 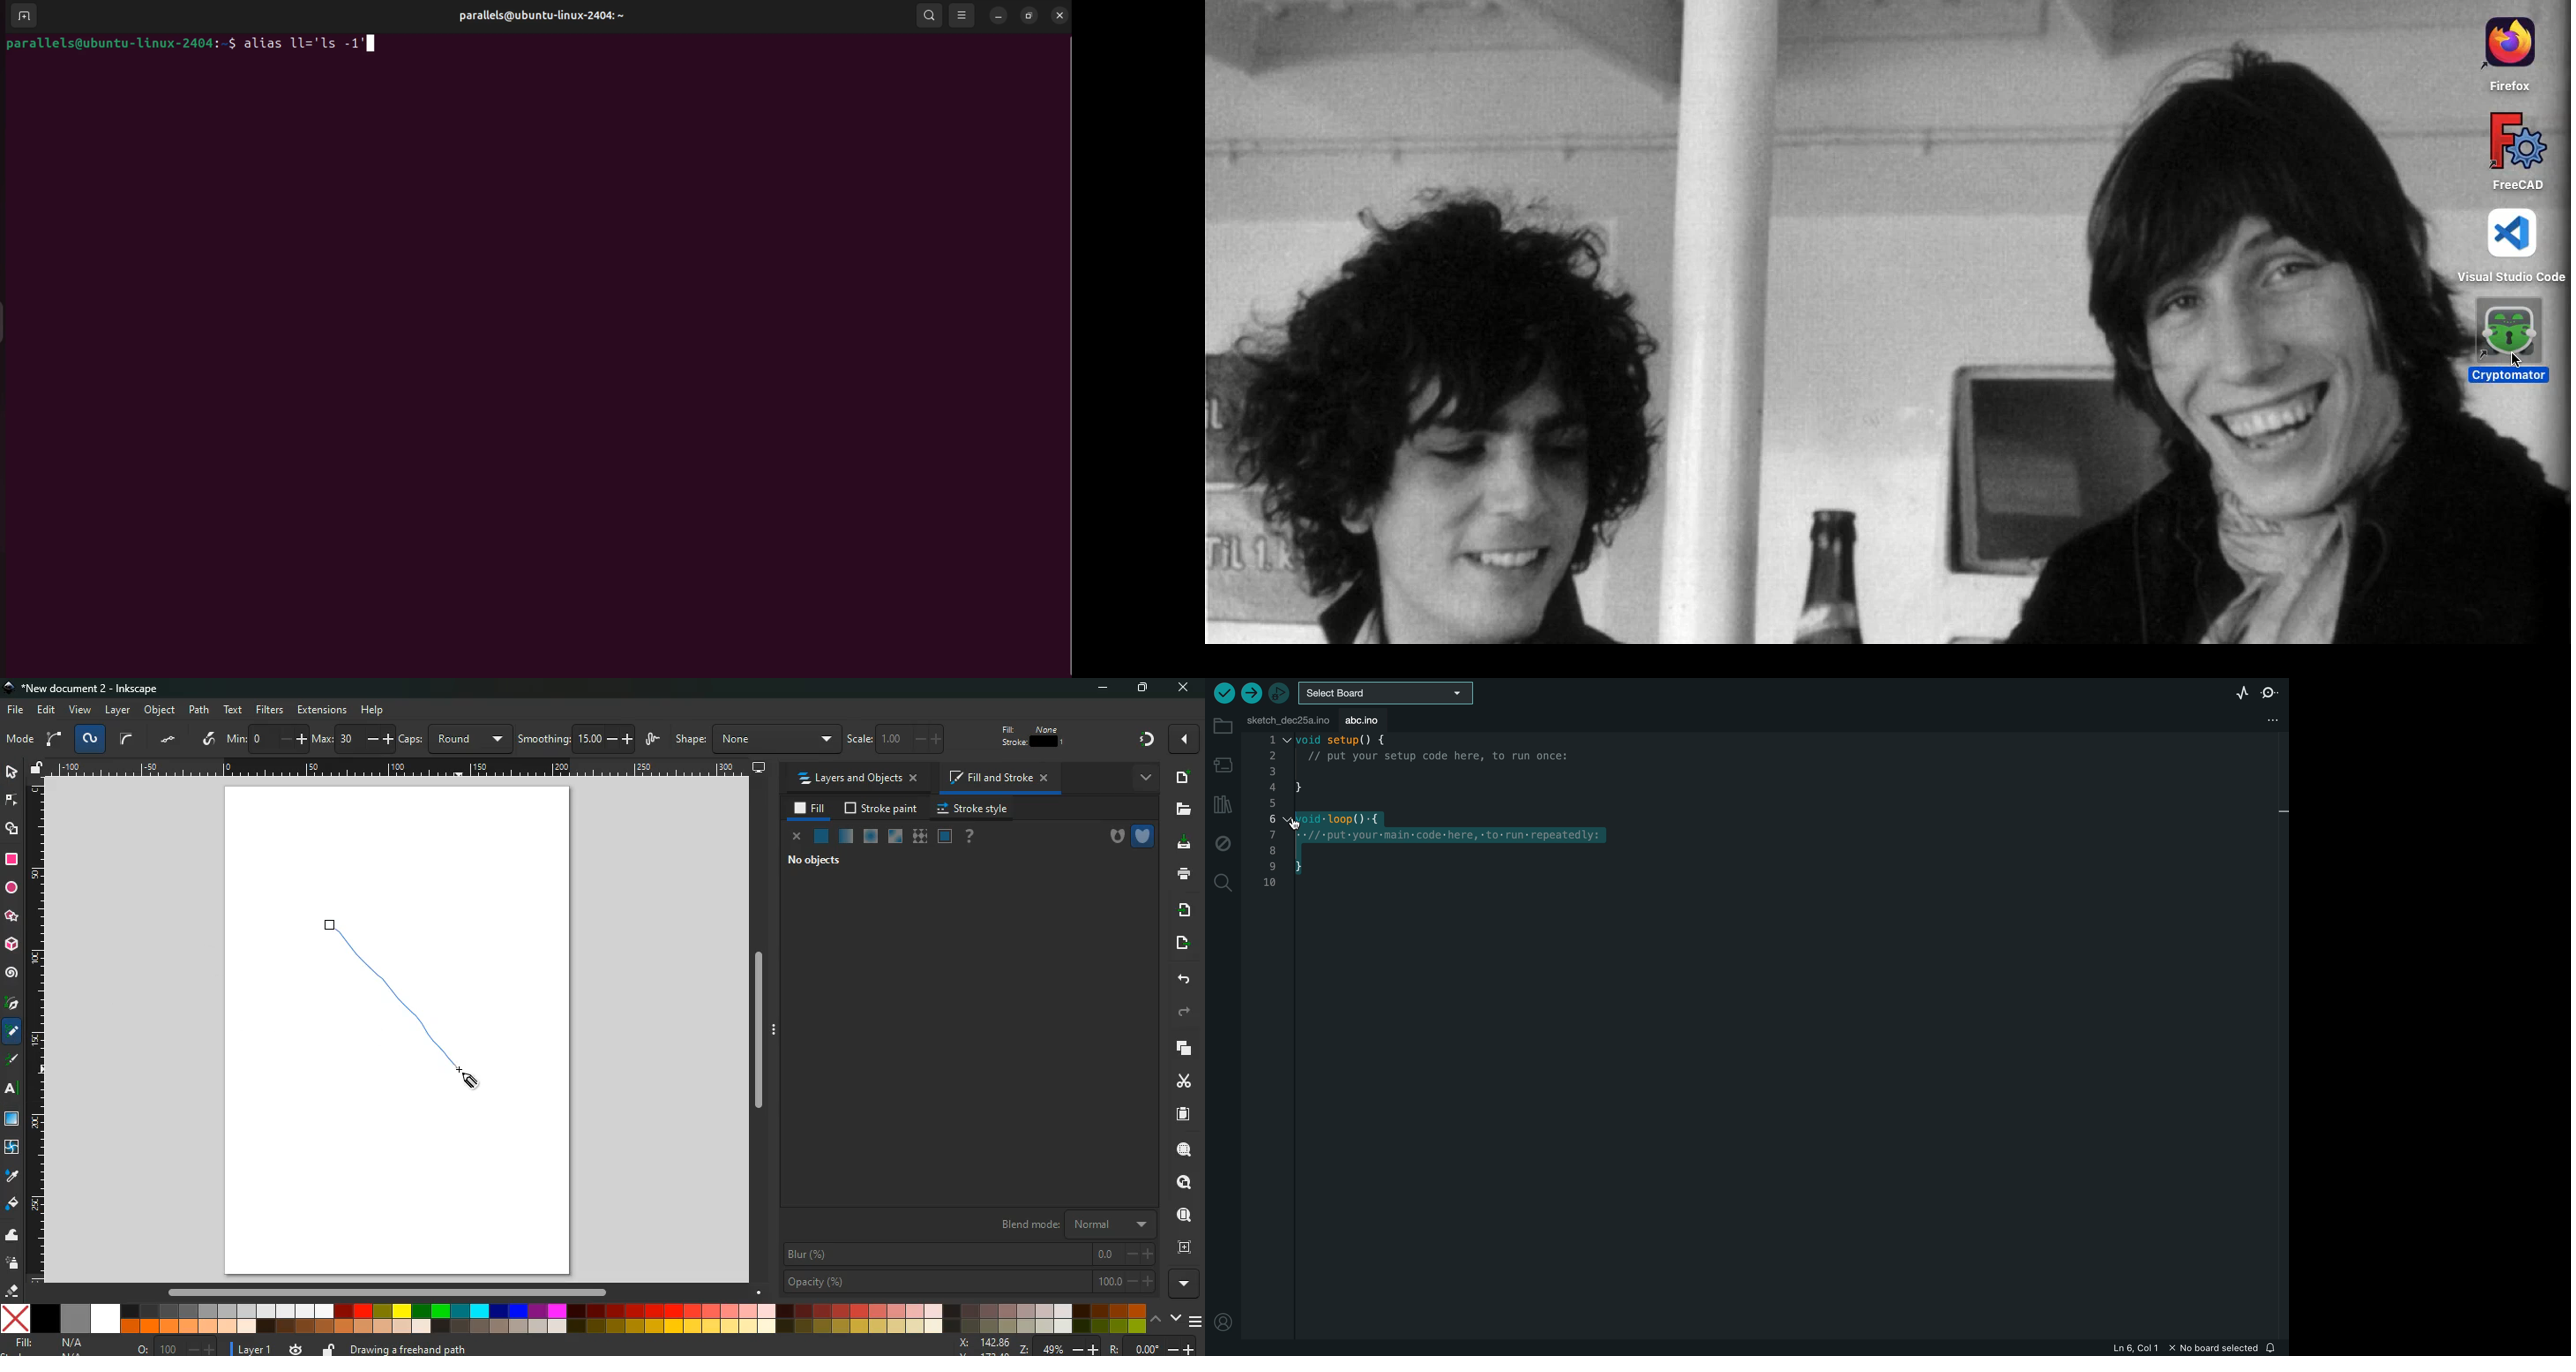 What do you see at coordinates (1111, 834) in the screenshot?
I see `hole` at bounding box center [1111, 834].